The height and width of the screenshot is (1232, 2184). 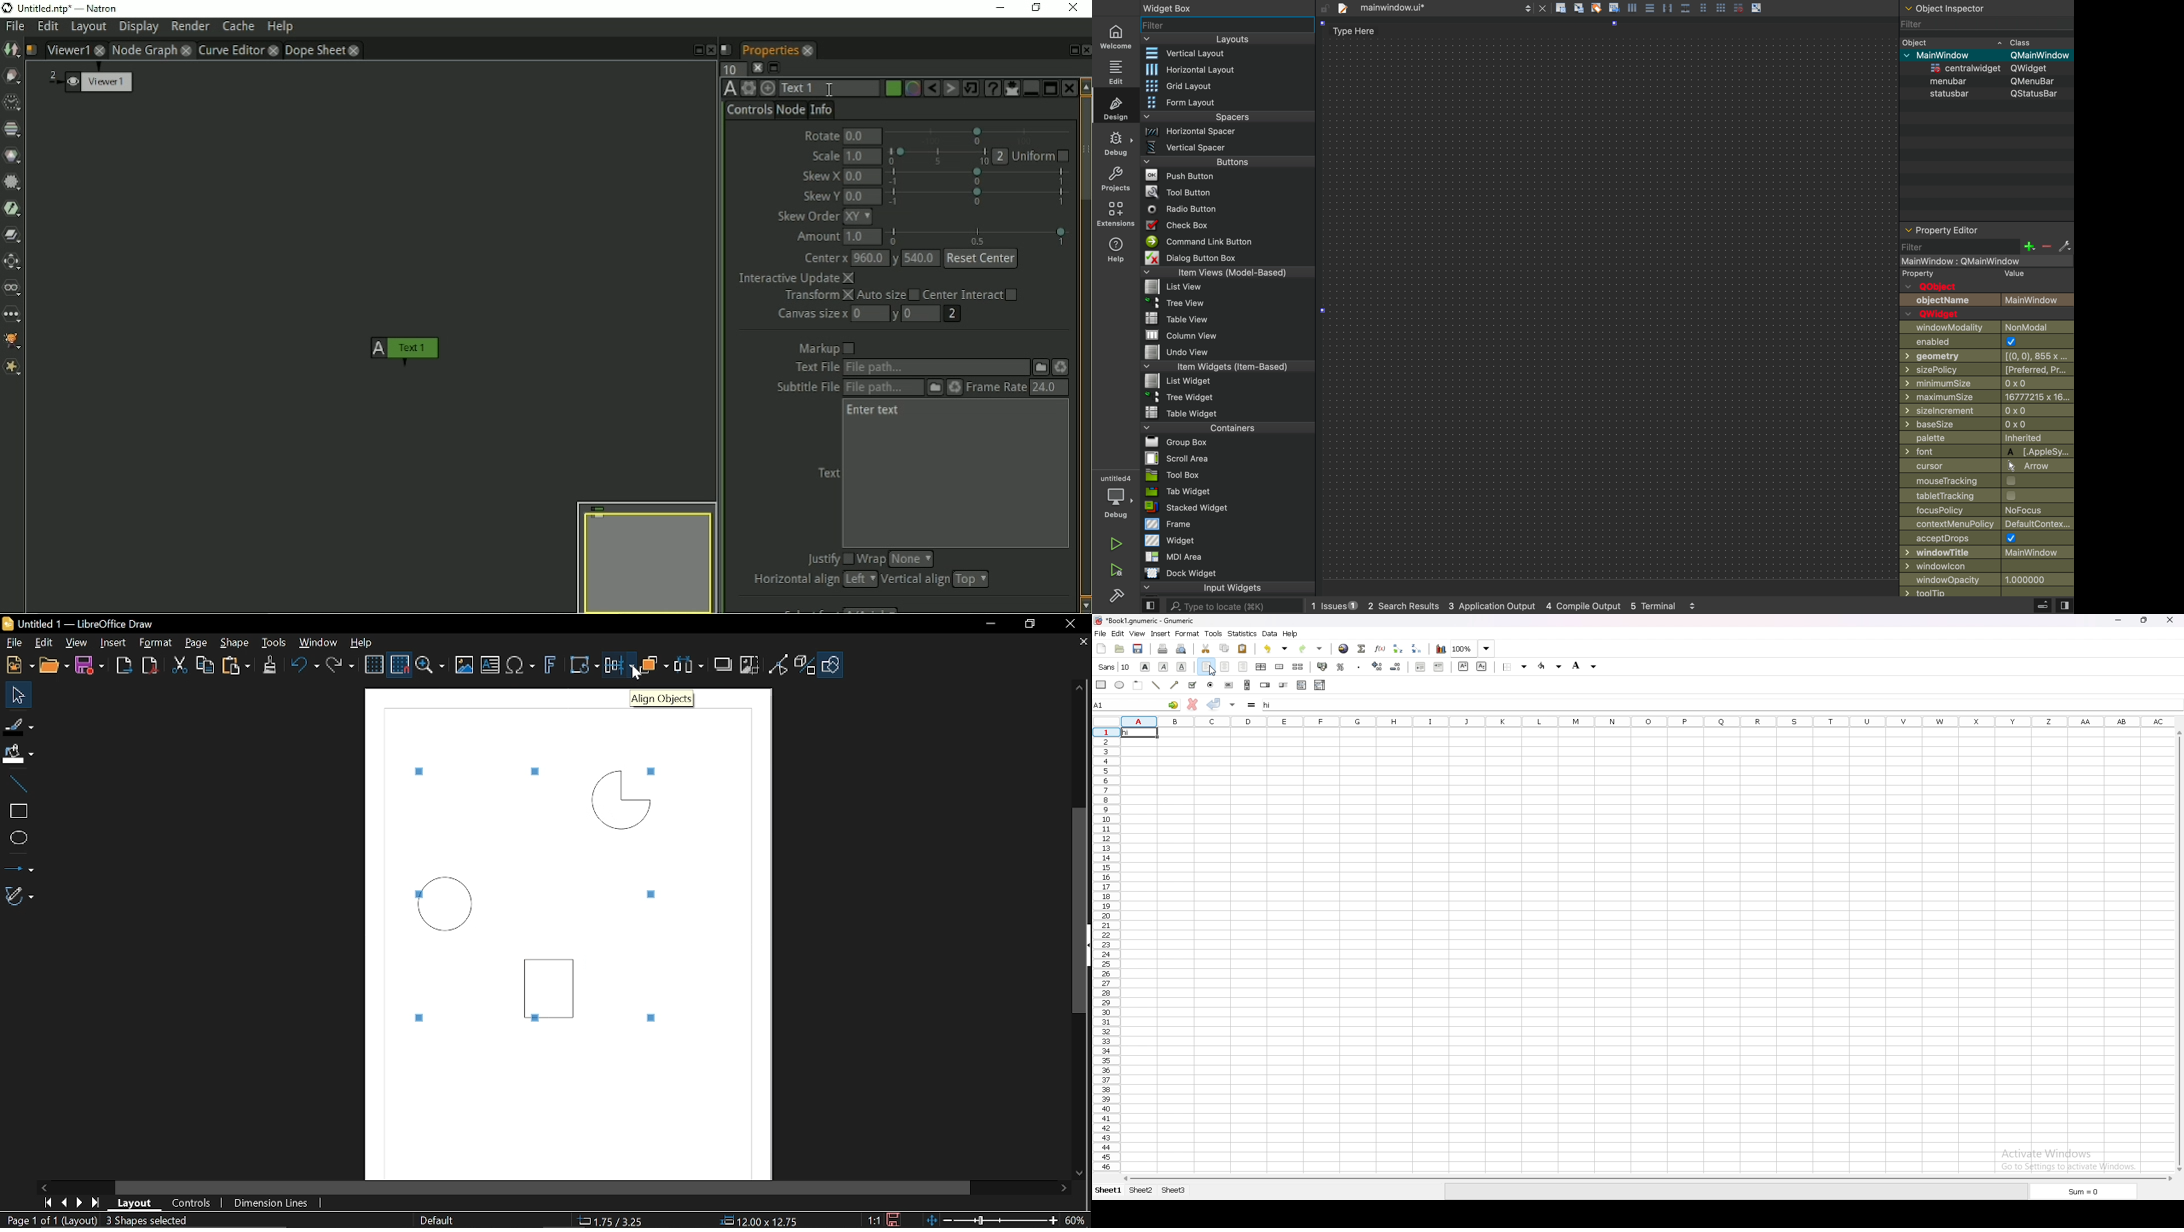 What do you see at coordinates (1188, 634) in the screenshot?
I see `format` at bounding box center [1188, 634].